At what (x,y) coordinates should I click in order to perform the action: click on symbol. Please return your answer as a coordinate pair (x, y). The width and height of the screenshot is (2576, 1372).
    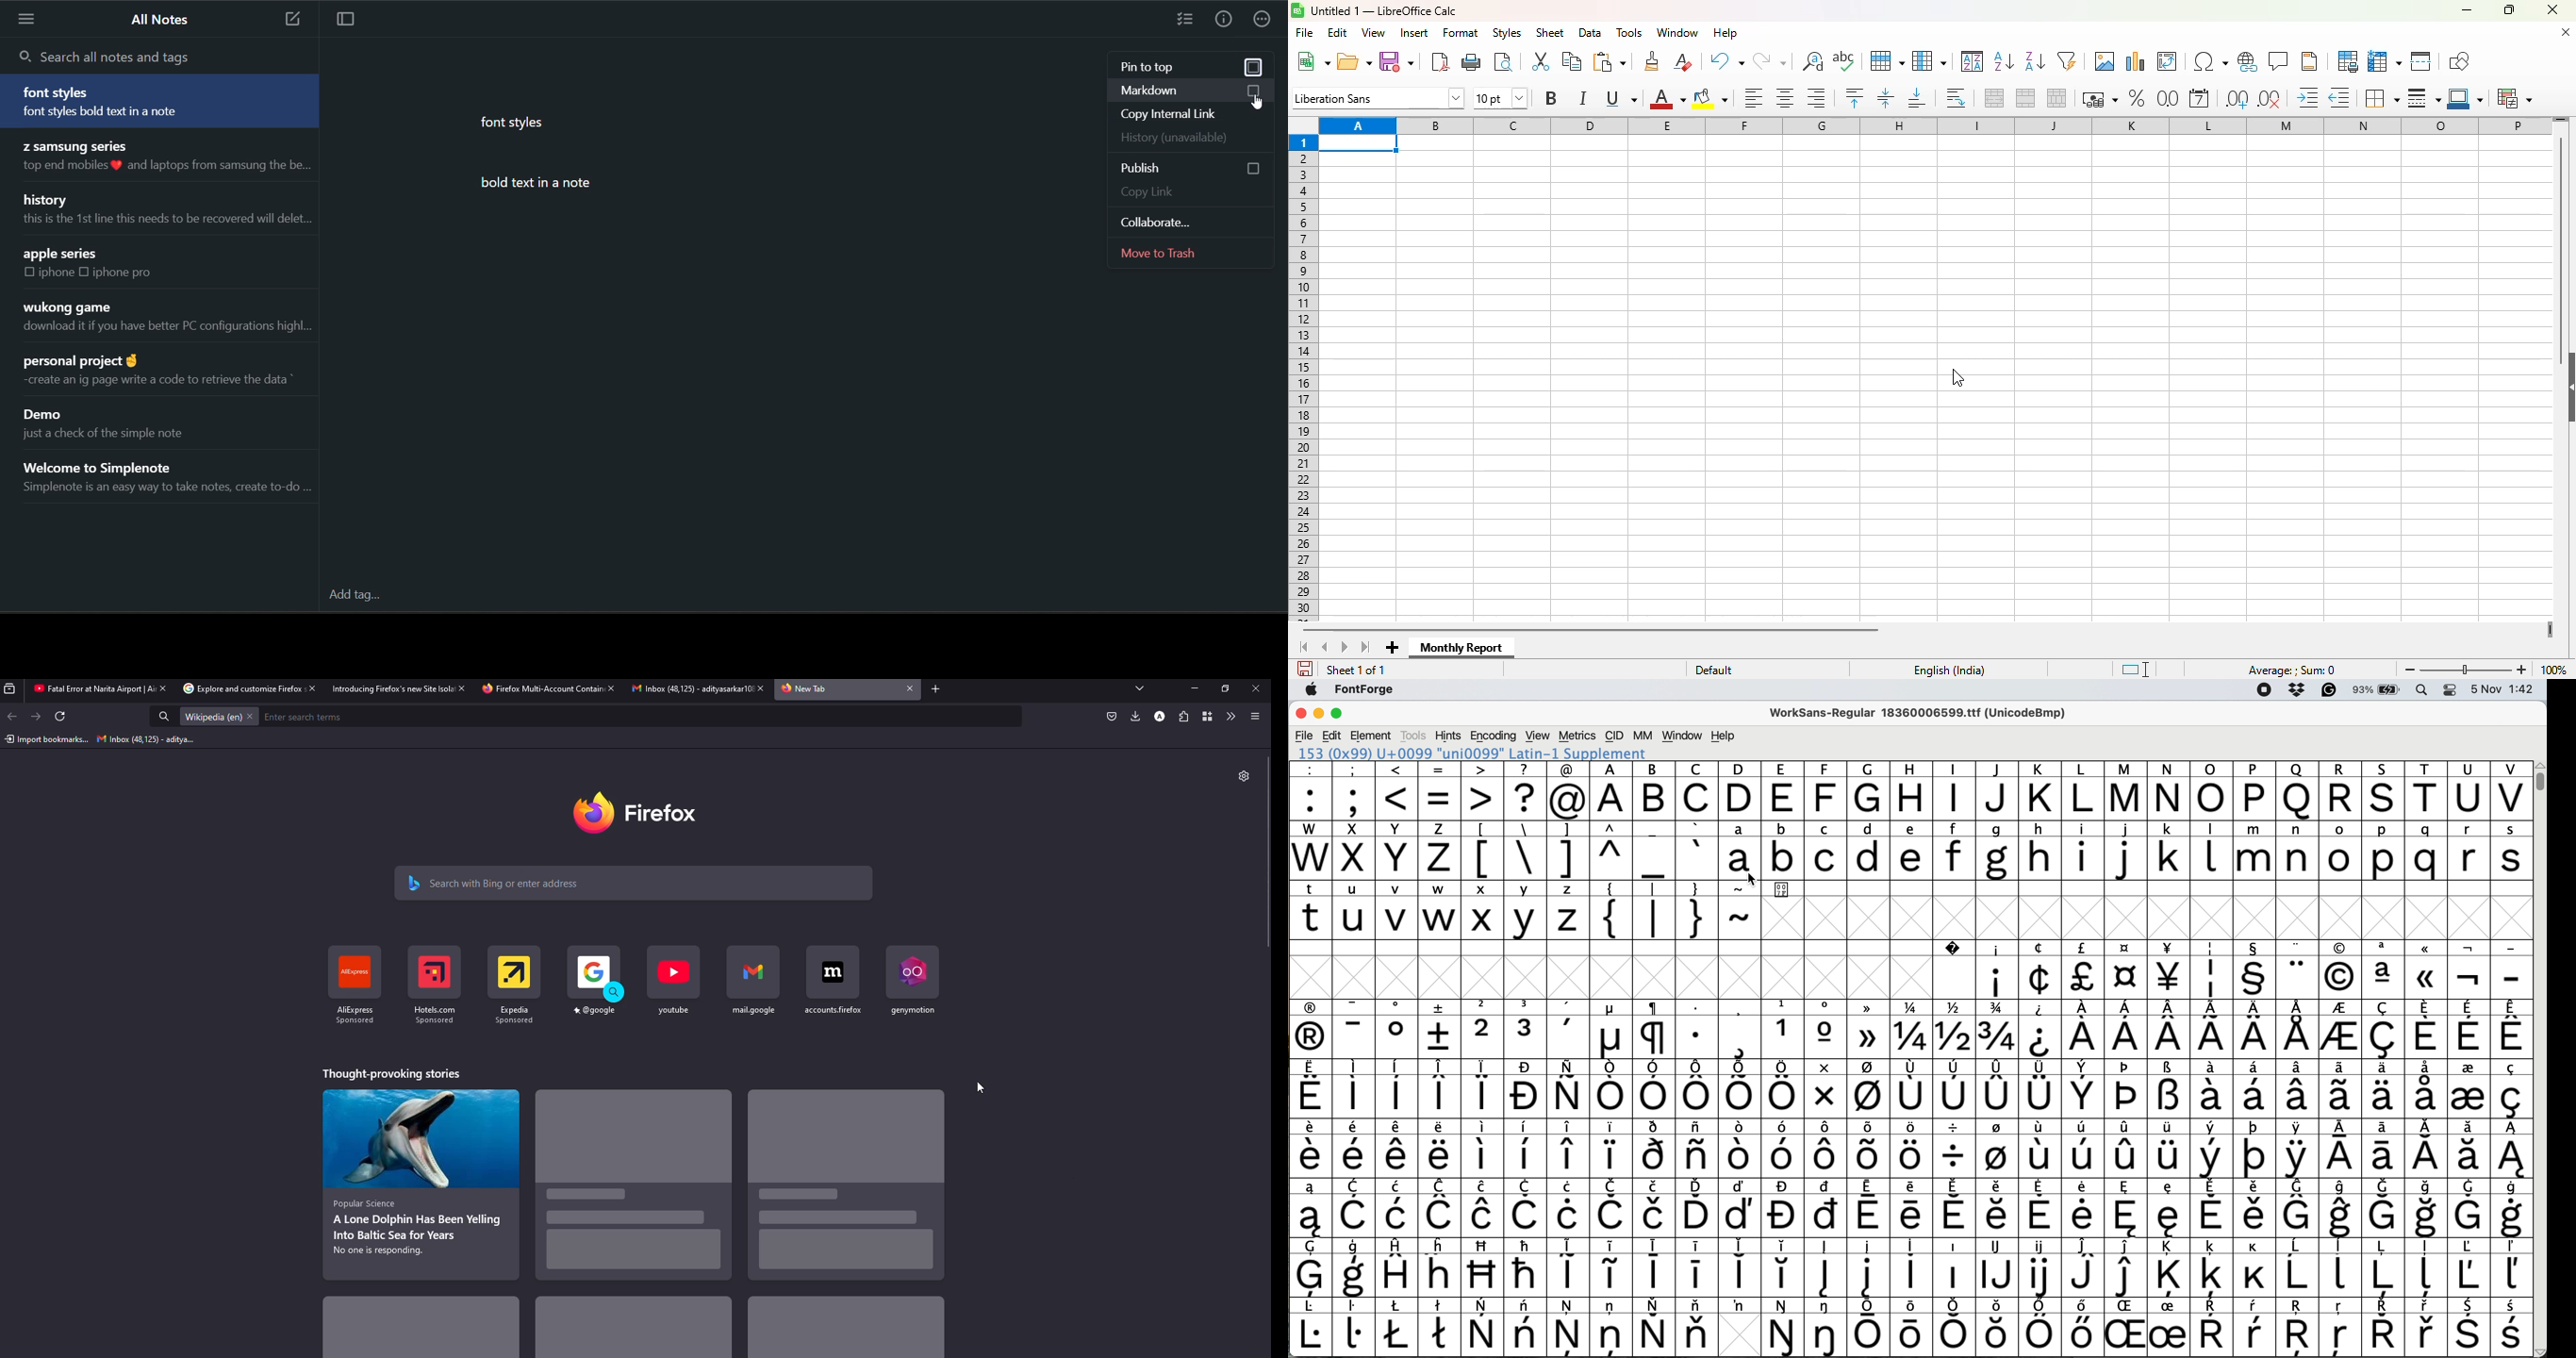
    Looking at the image, I should click on (2255, 969).